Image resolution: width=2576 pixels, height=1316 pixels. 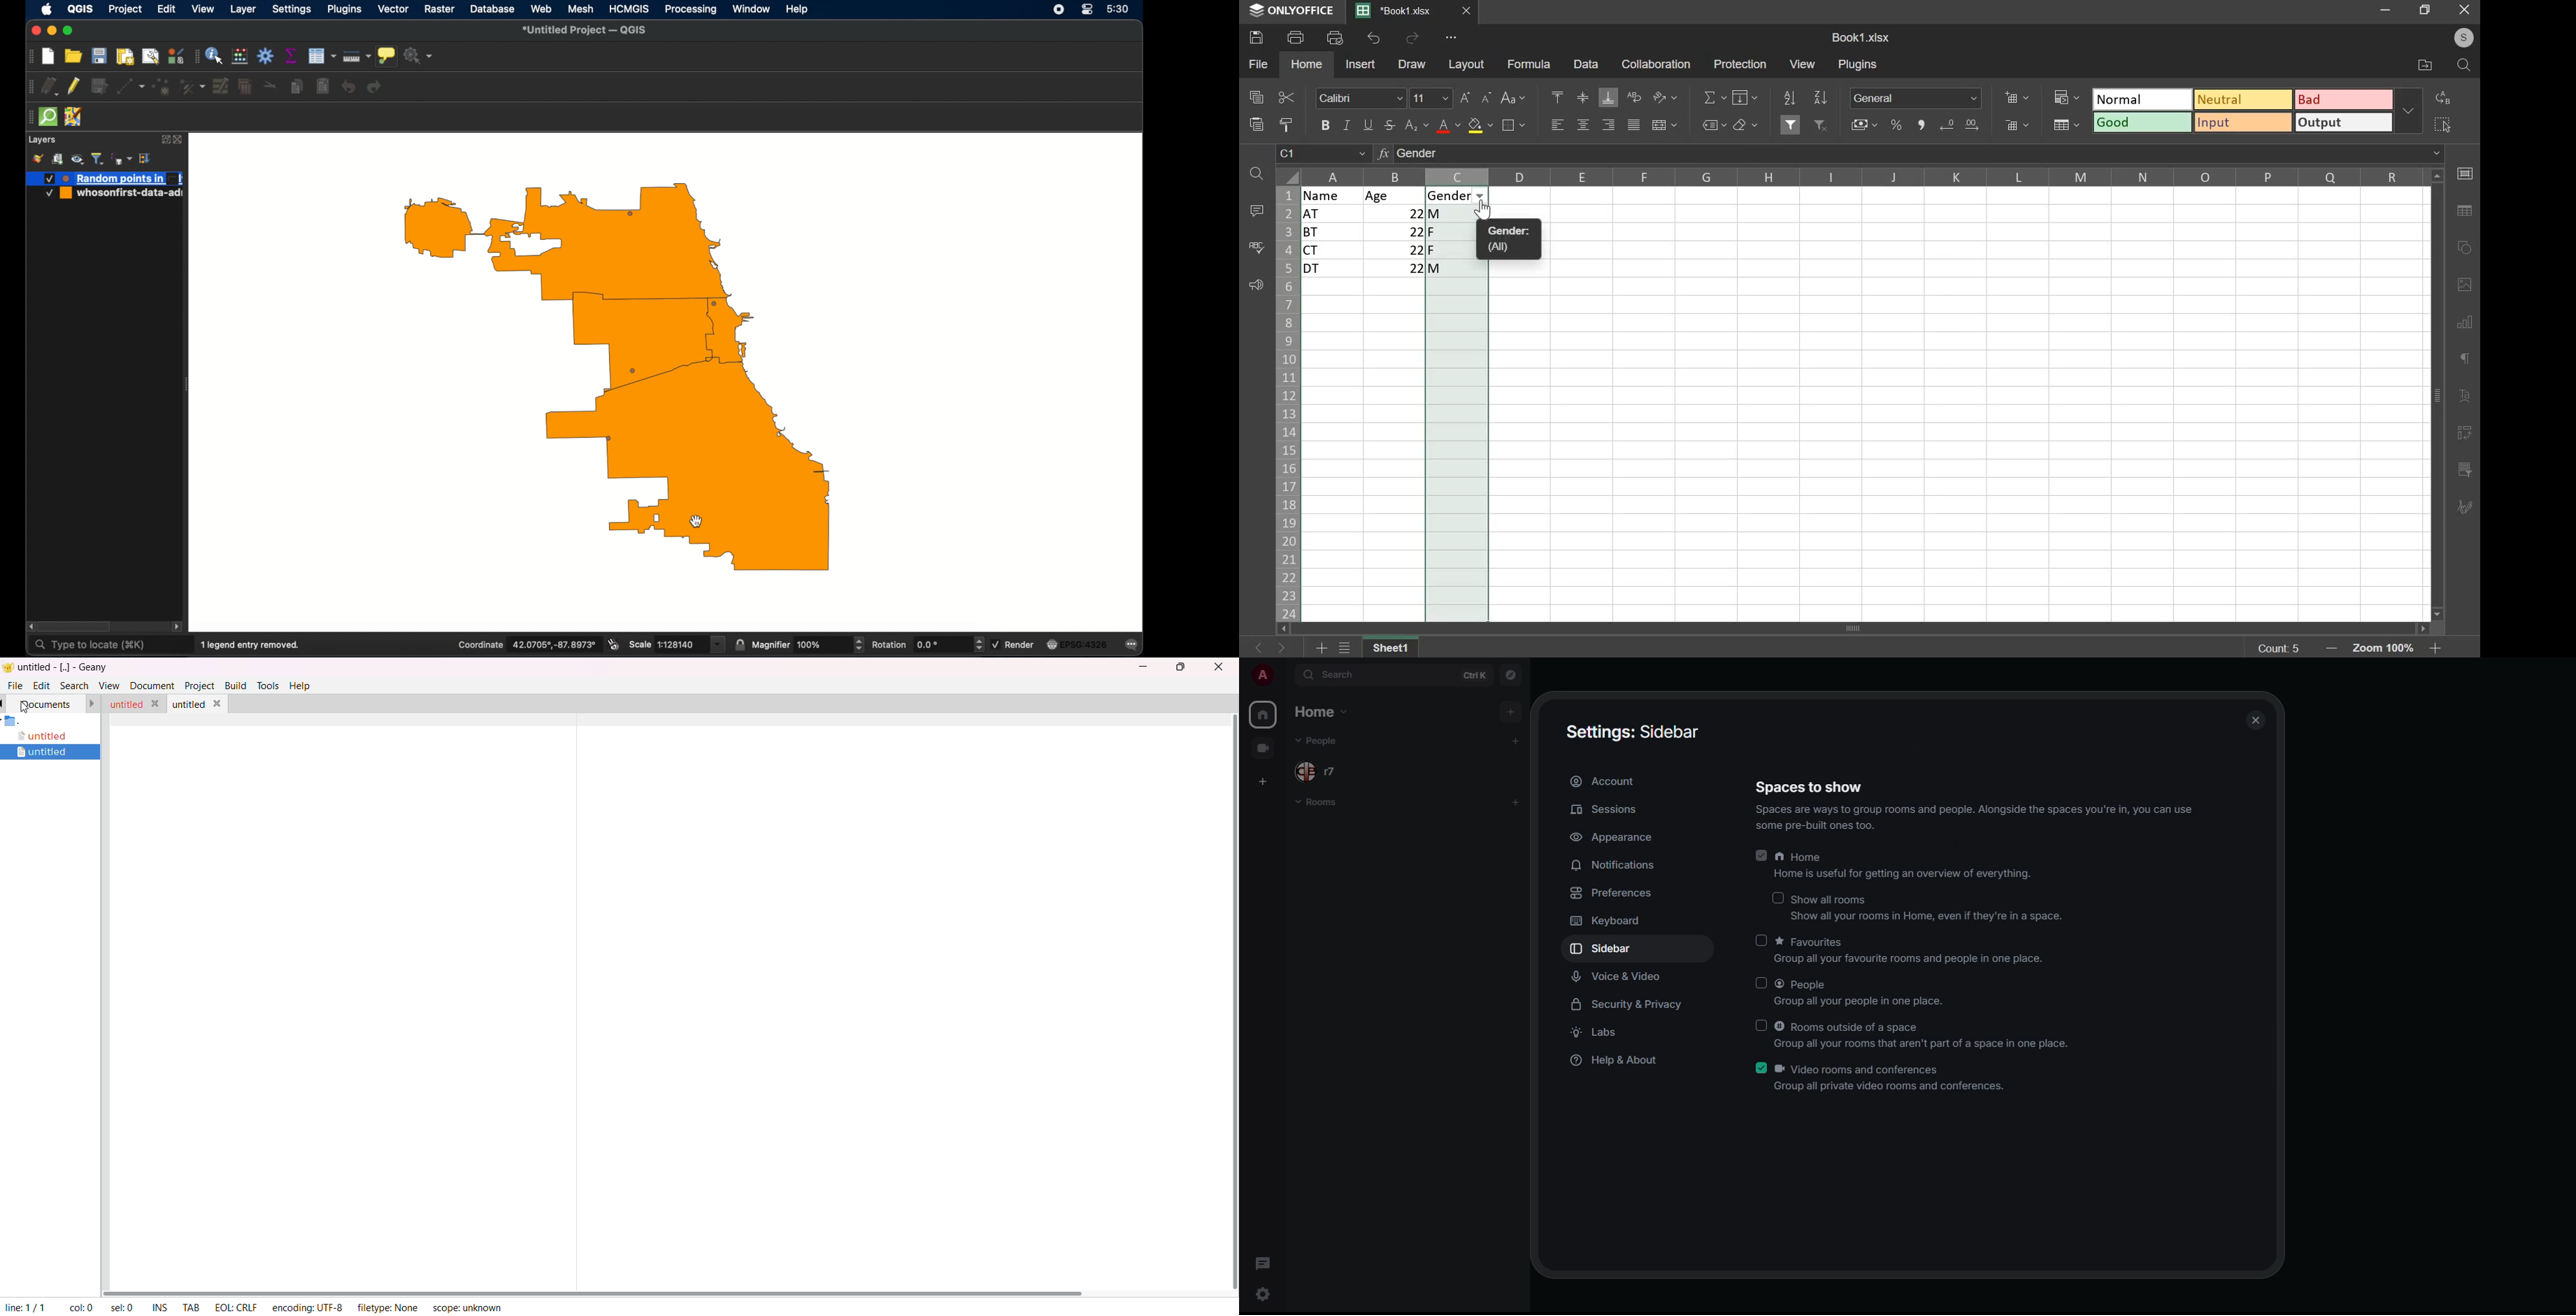 I want to click on print, so click(x=1296, y=36).